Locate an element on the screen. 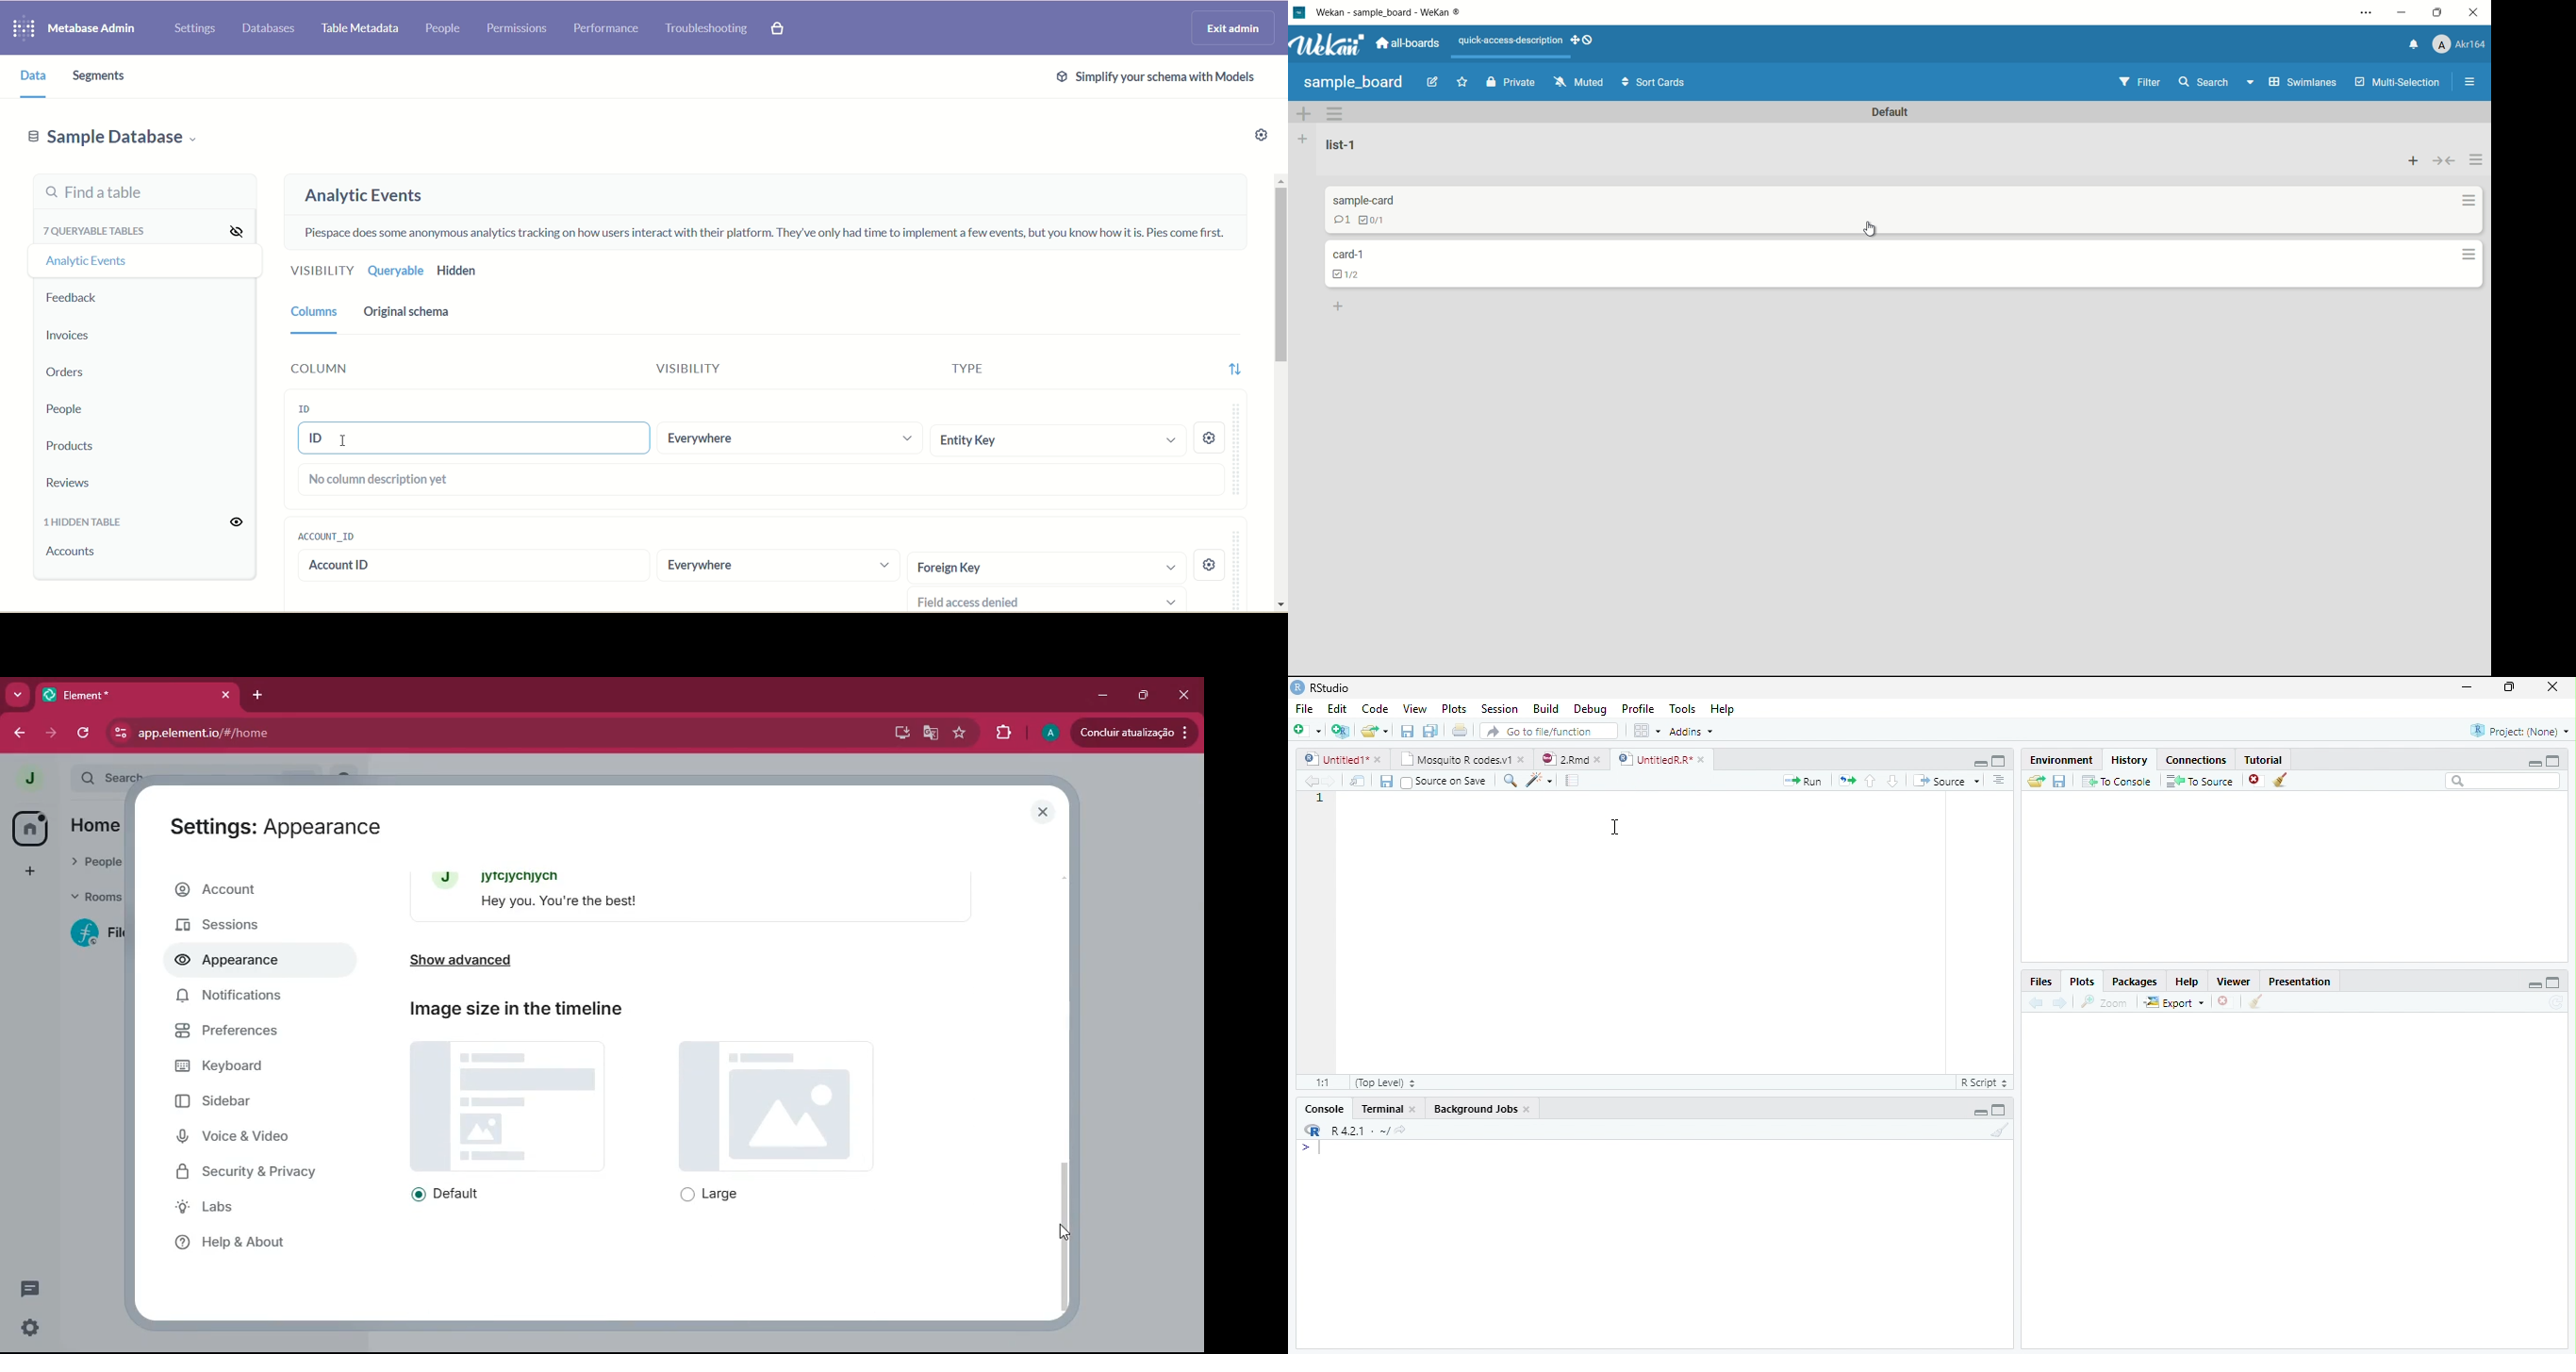  Addins is located at coordinates (1693, 731).